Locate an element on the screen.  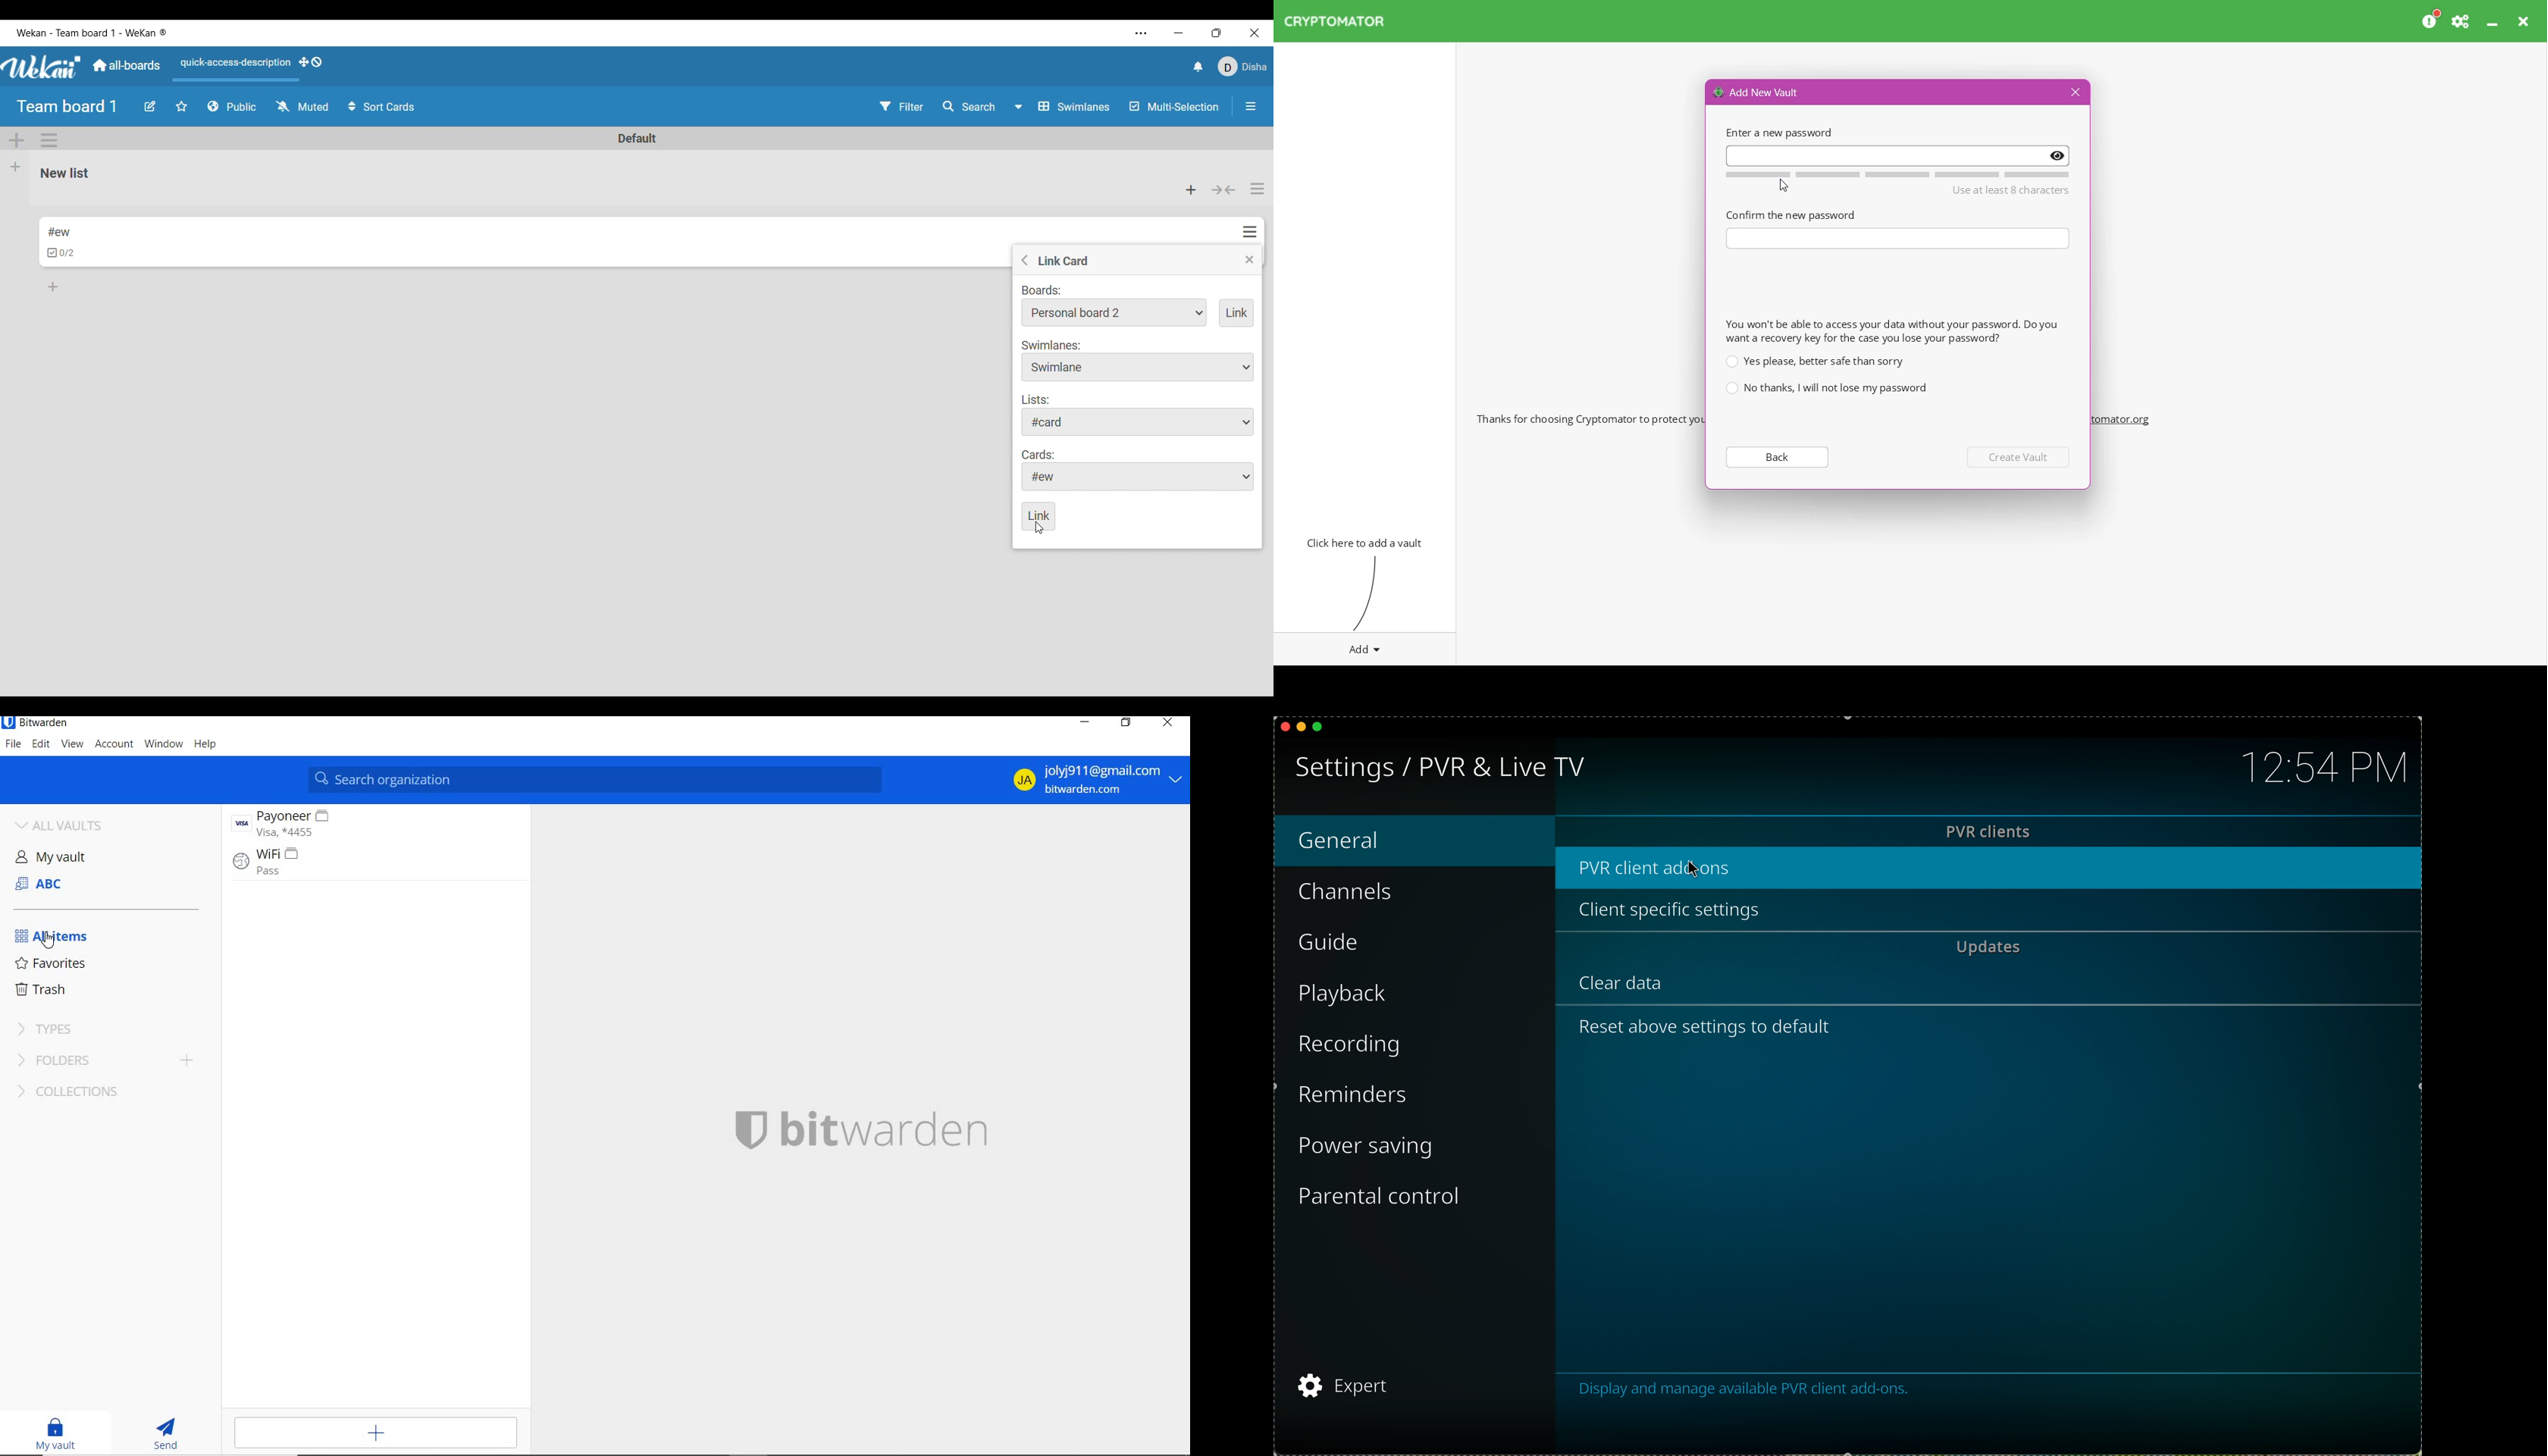
PVR clients is located at coordinates (1989, 833).